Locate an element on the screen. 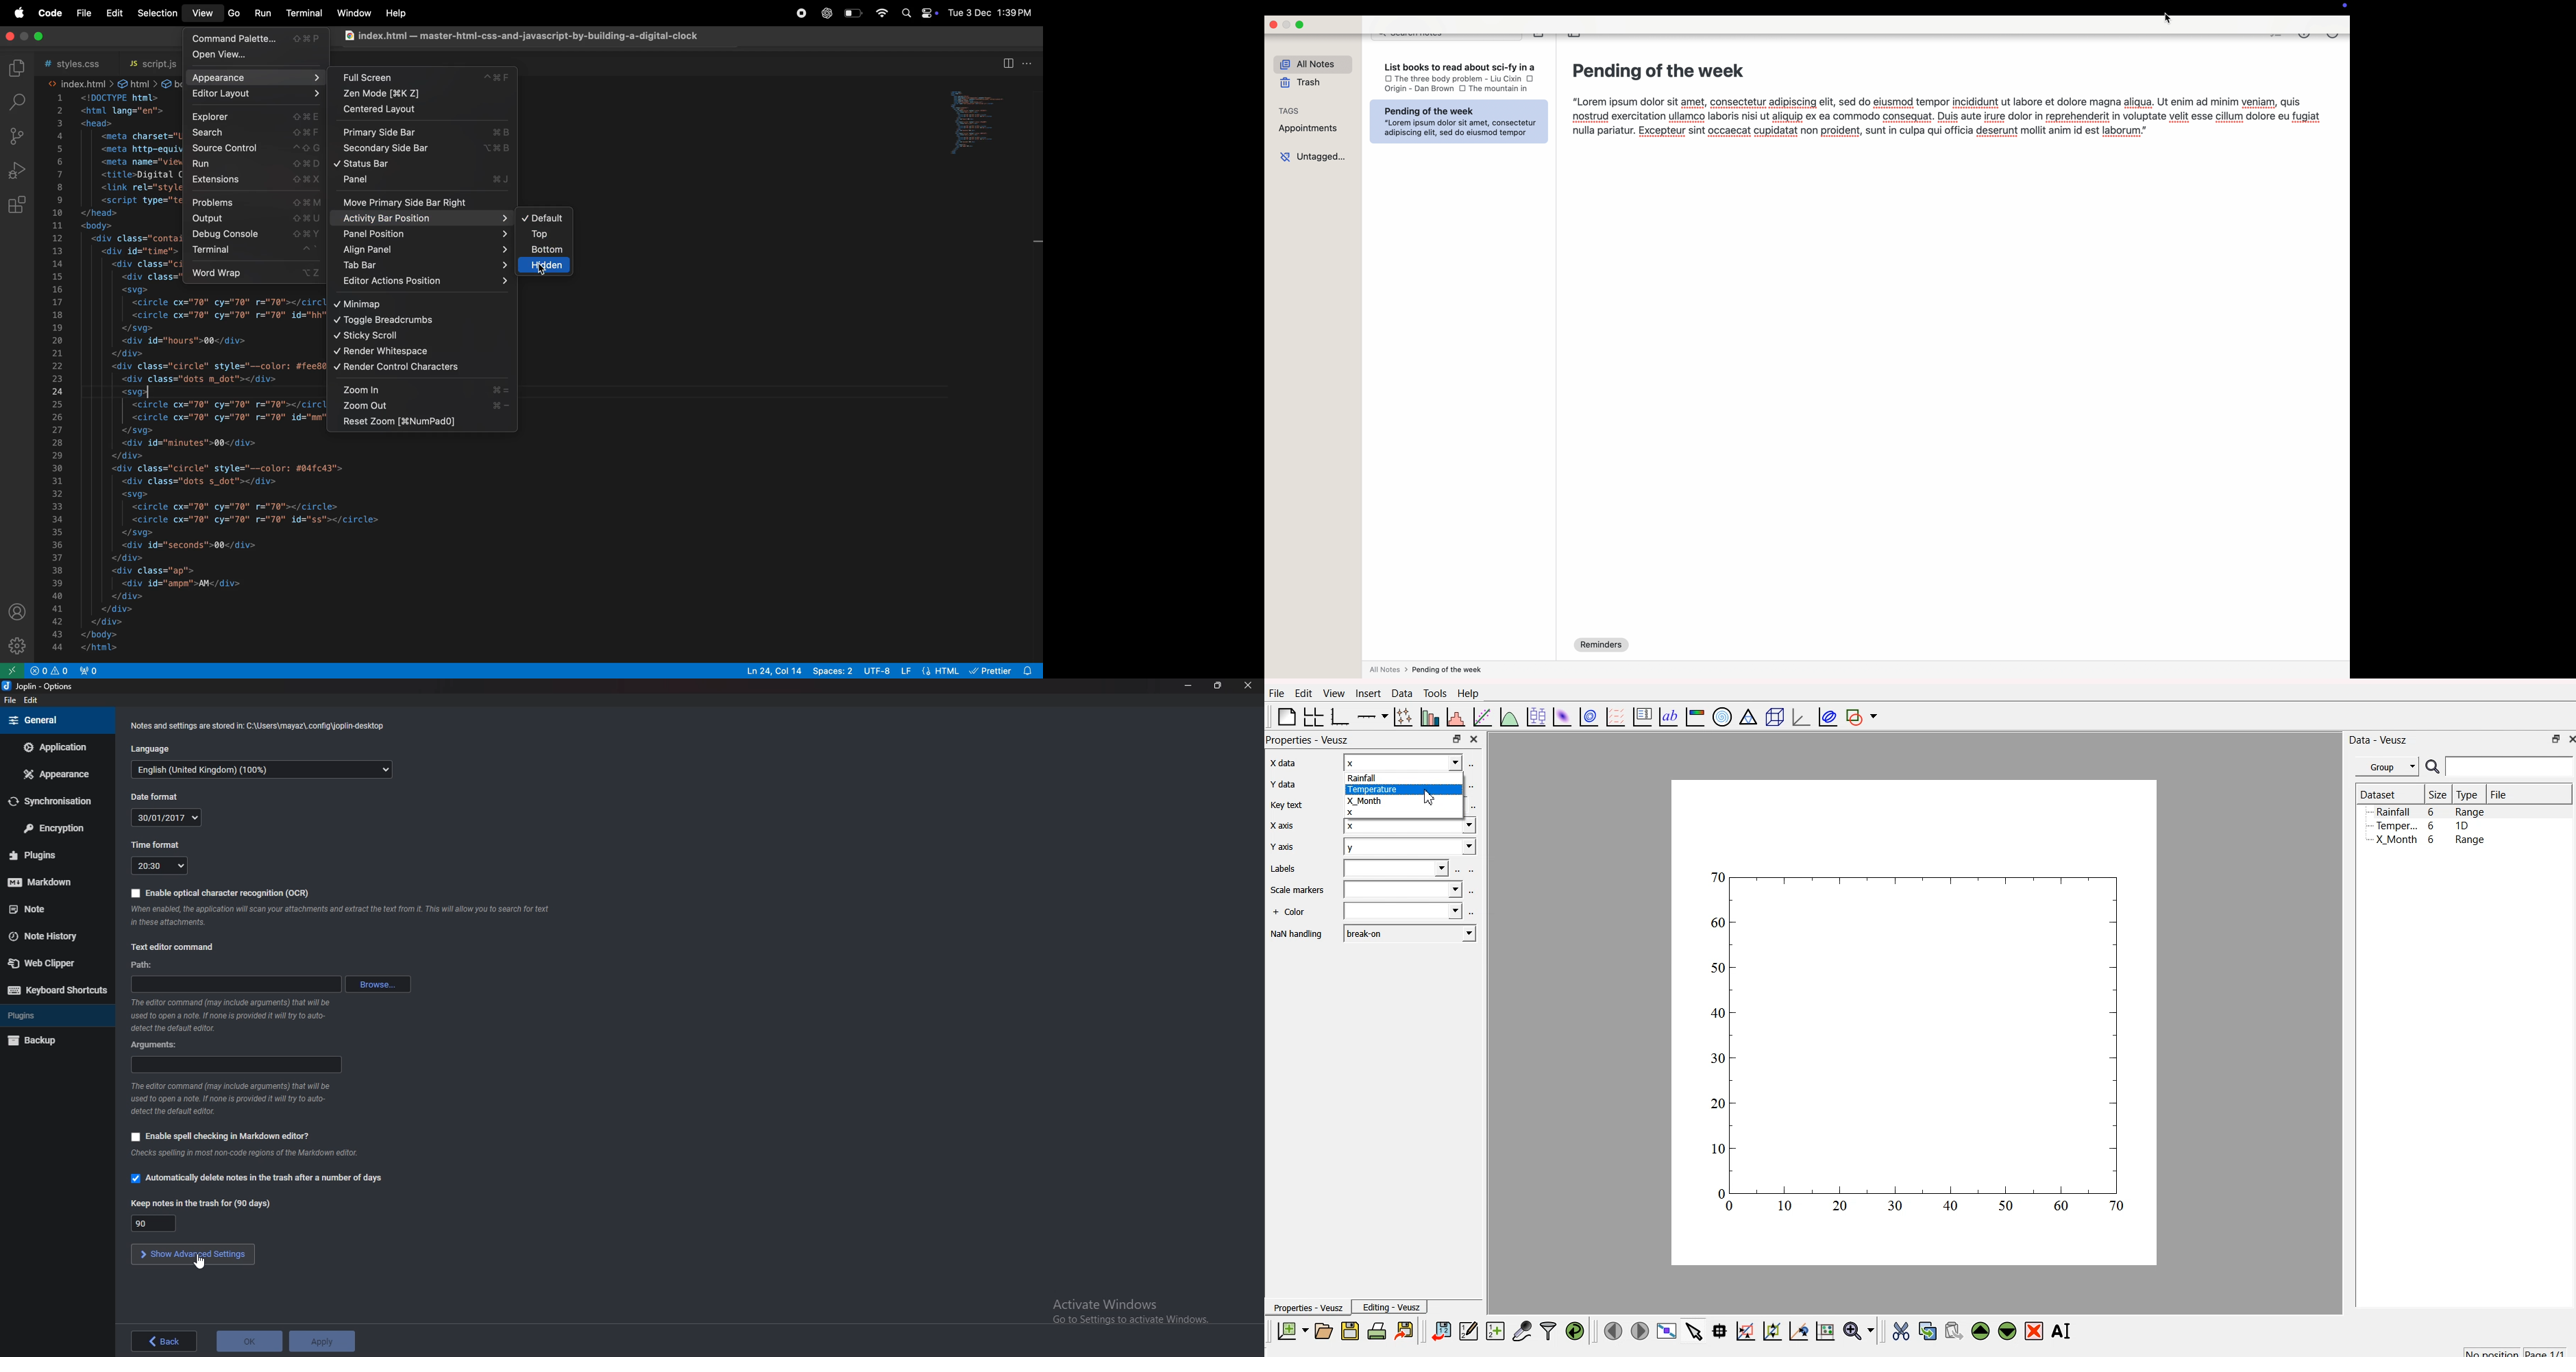 Image resolution: width=2576 pixels, height=1372 pixels. notes and settings Info is located at coordinates (259, 727).